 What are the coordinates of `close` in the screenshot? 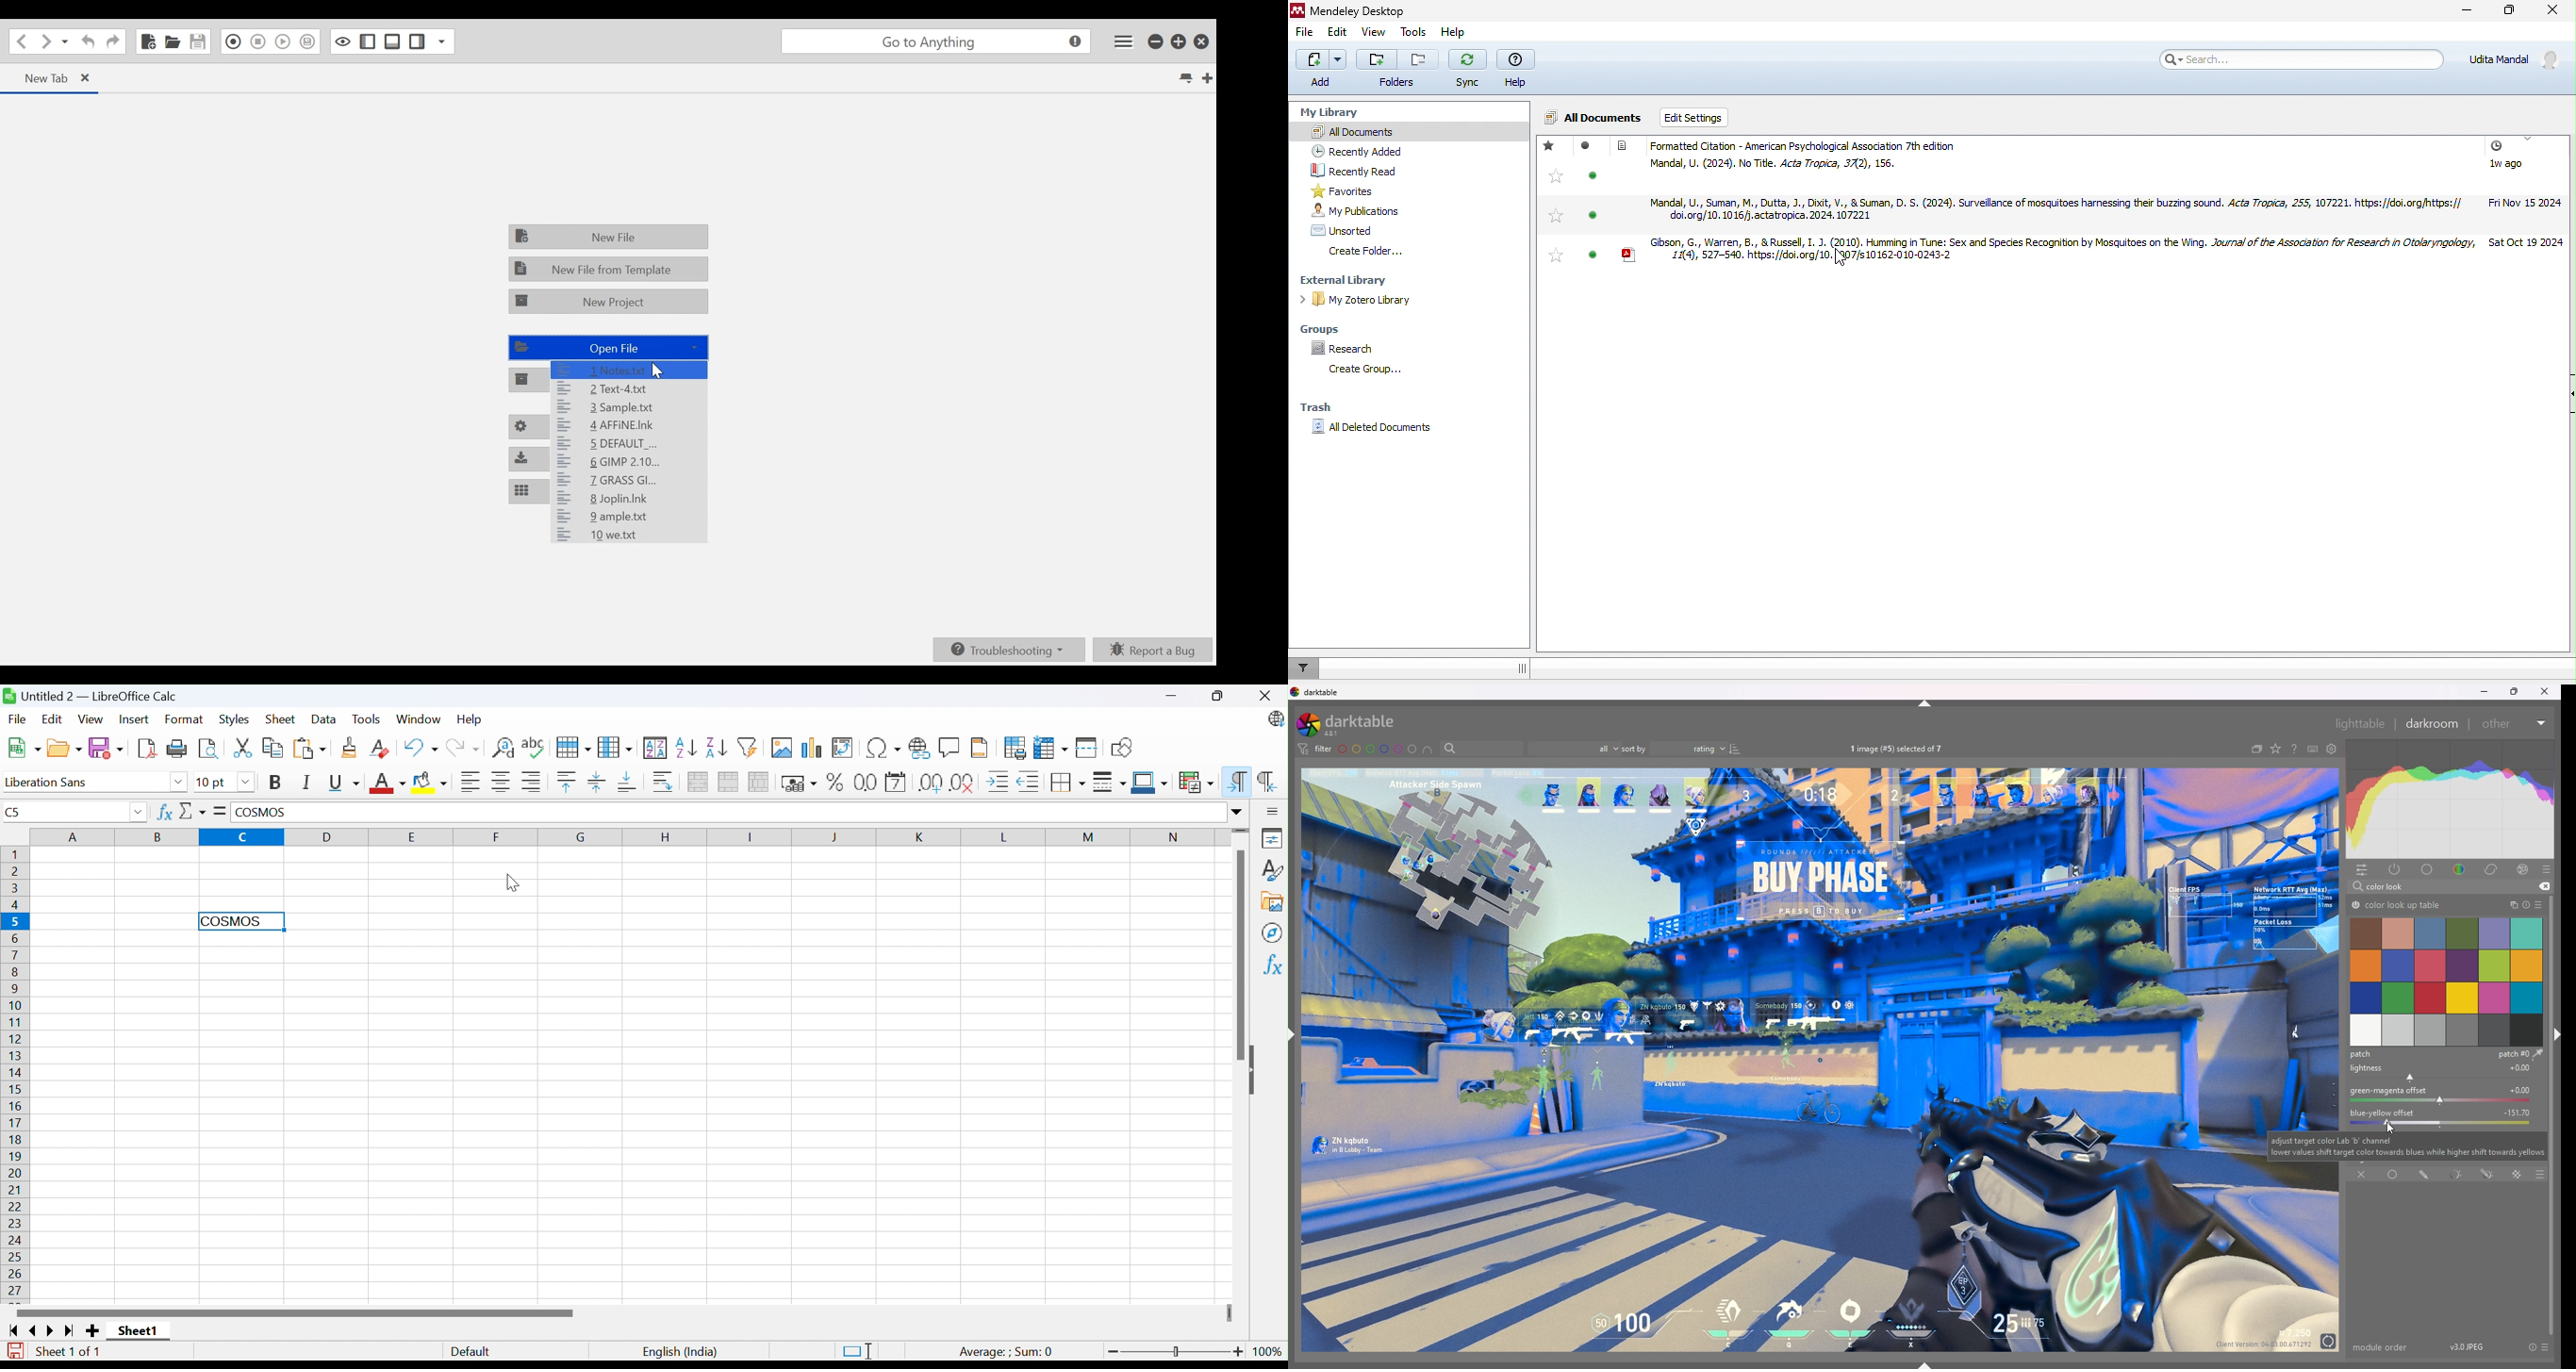 It's located at (2555, 10).